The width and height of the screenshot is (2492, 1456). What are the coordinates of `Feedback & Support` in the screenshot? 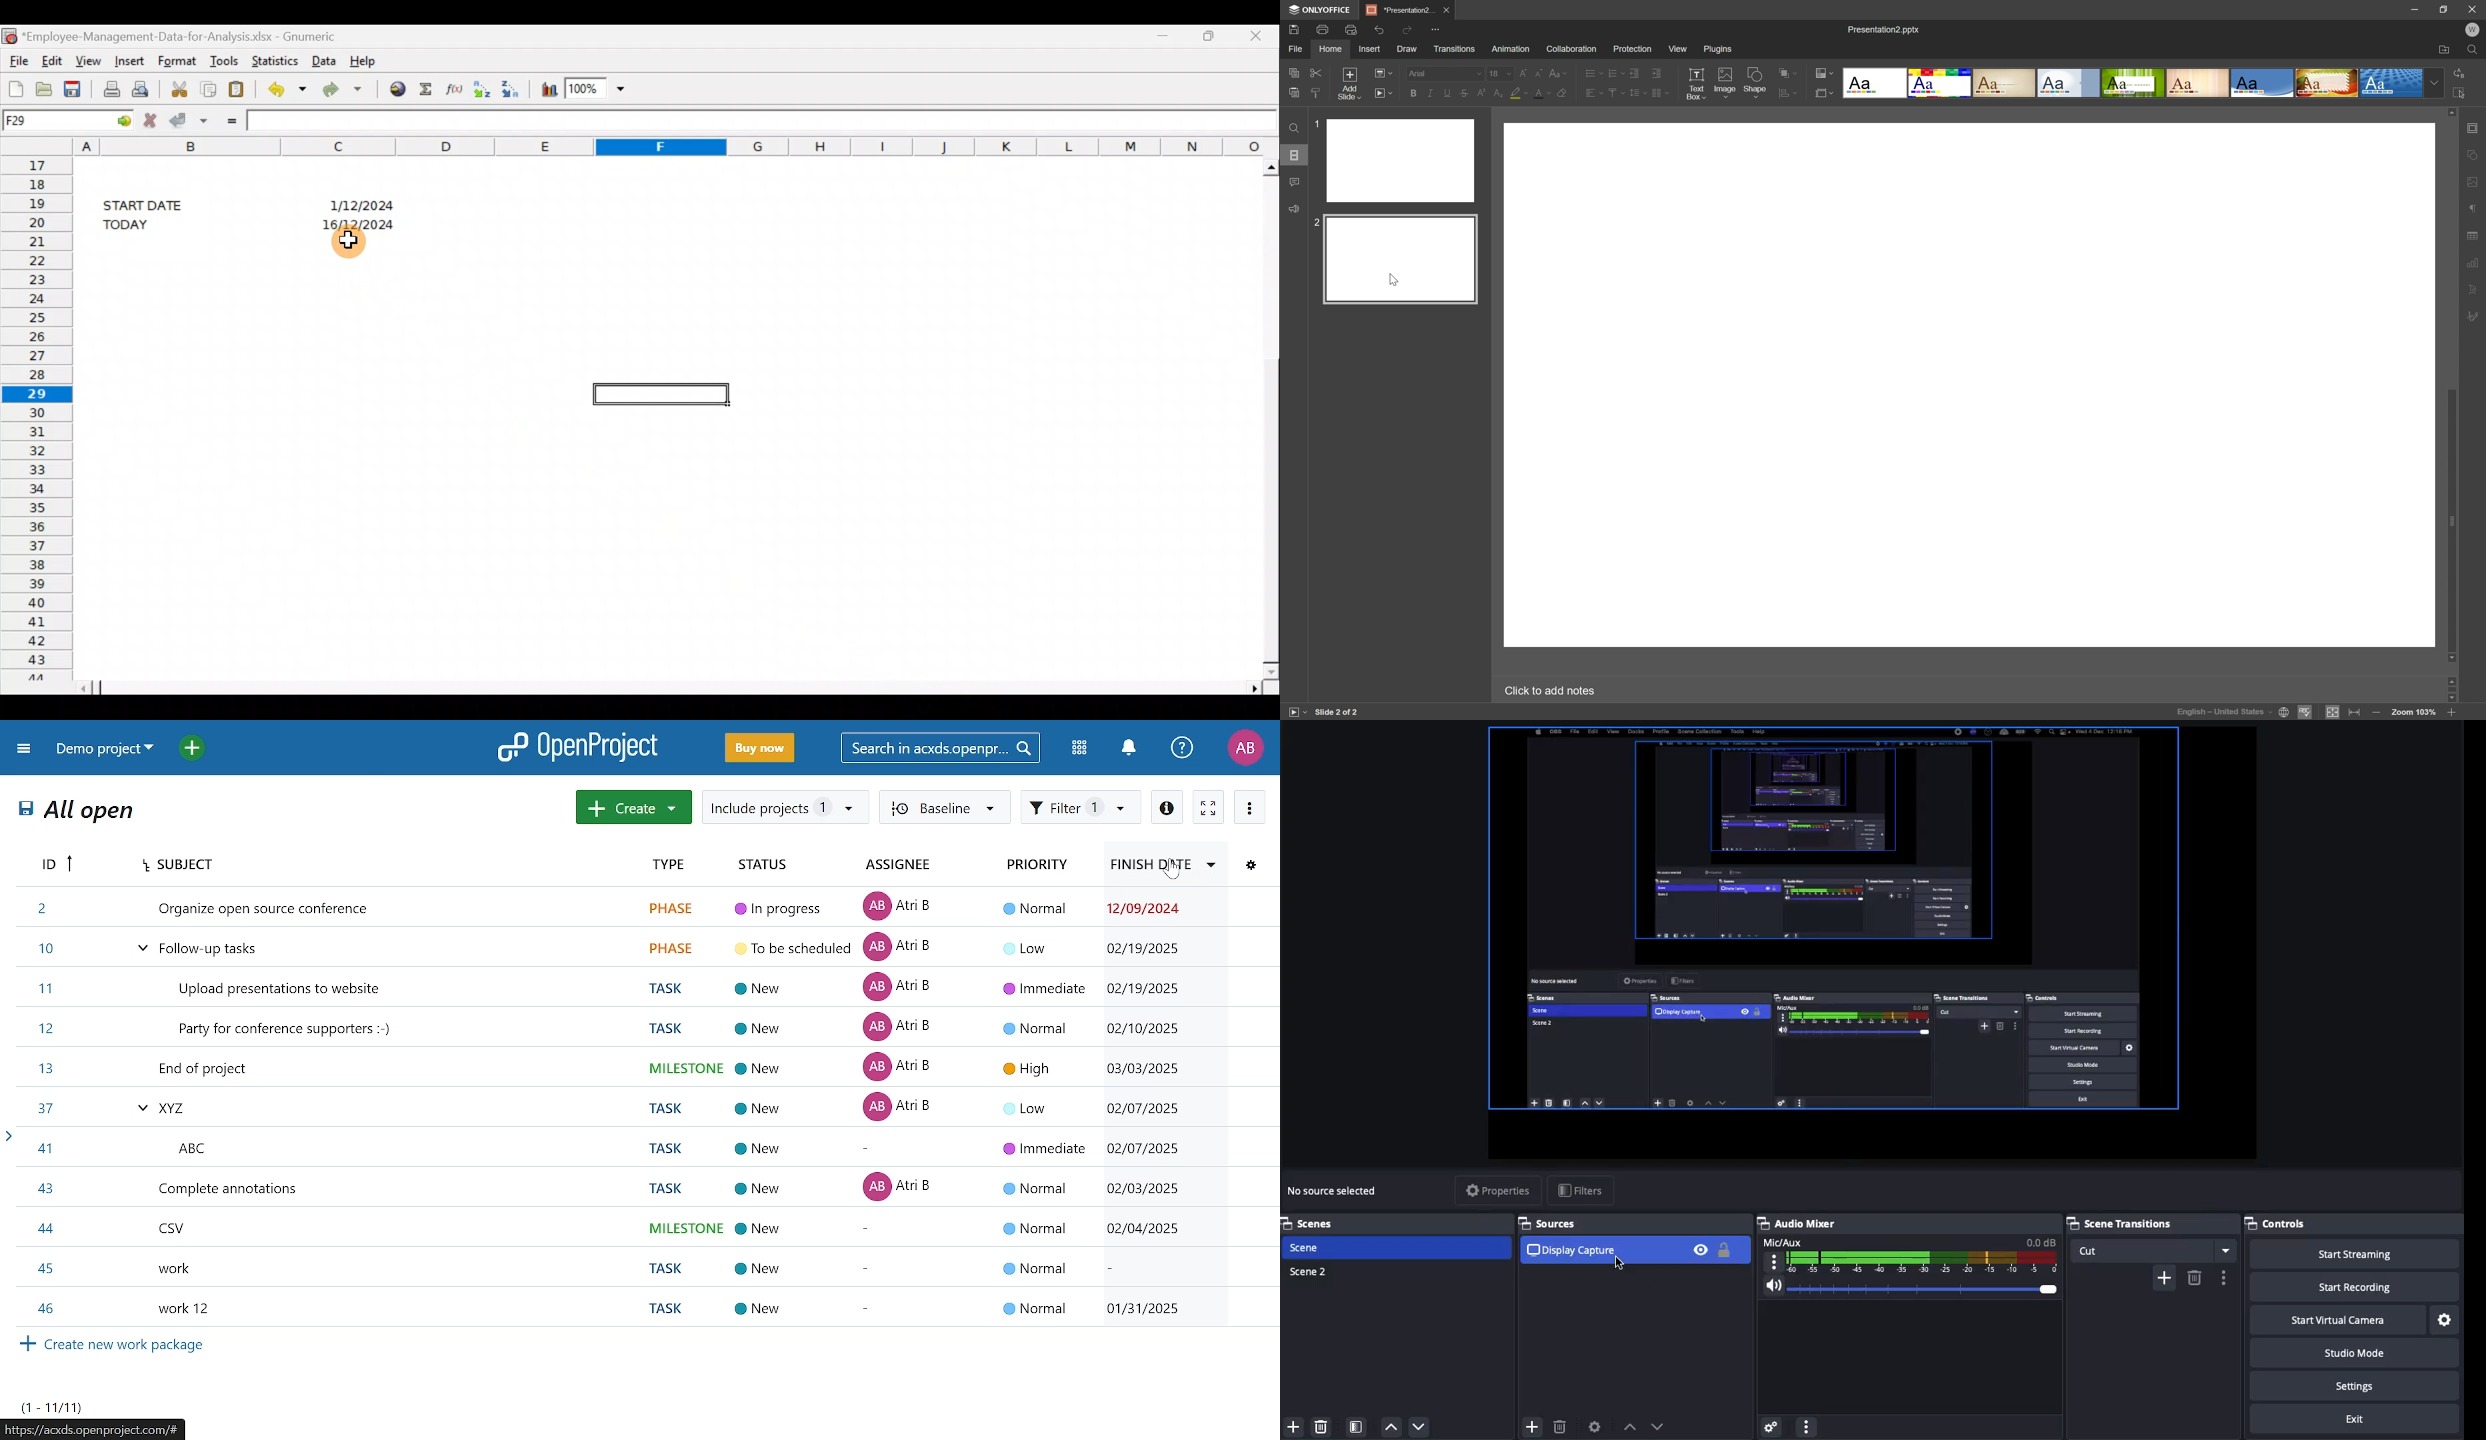 It's located at (1295, 208).